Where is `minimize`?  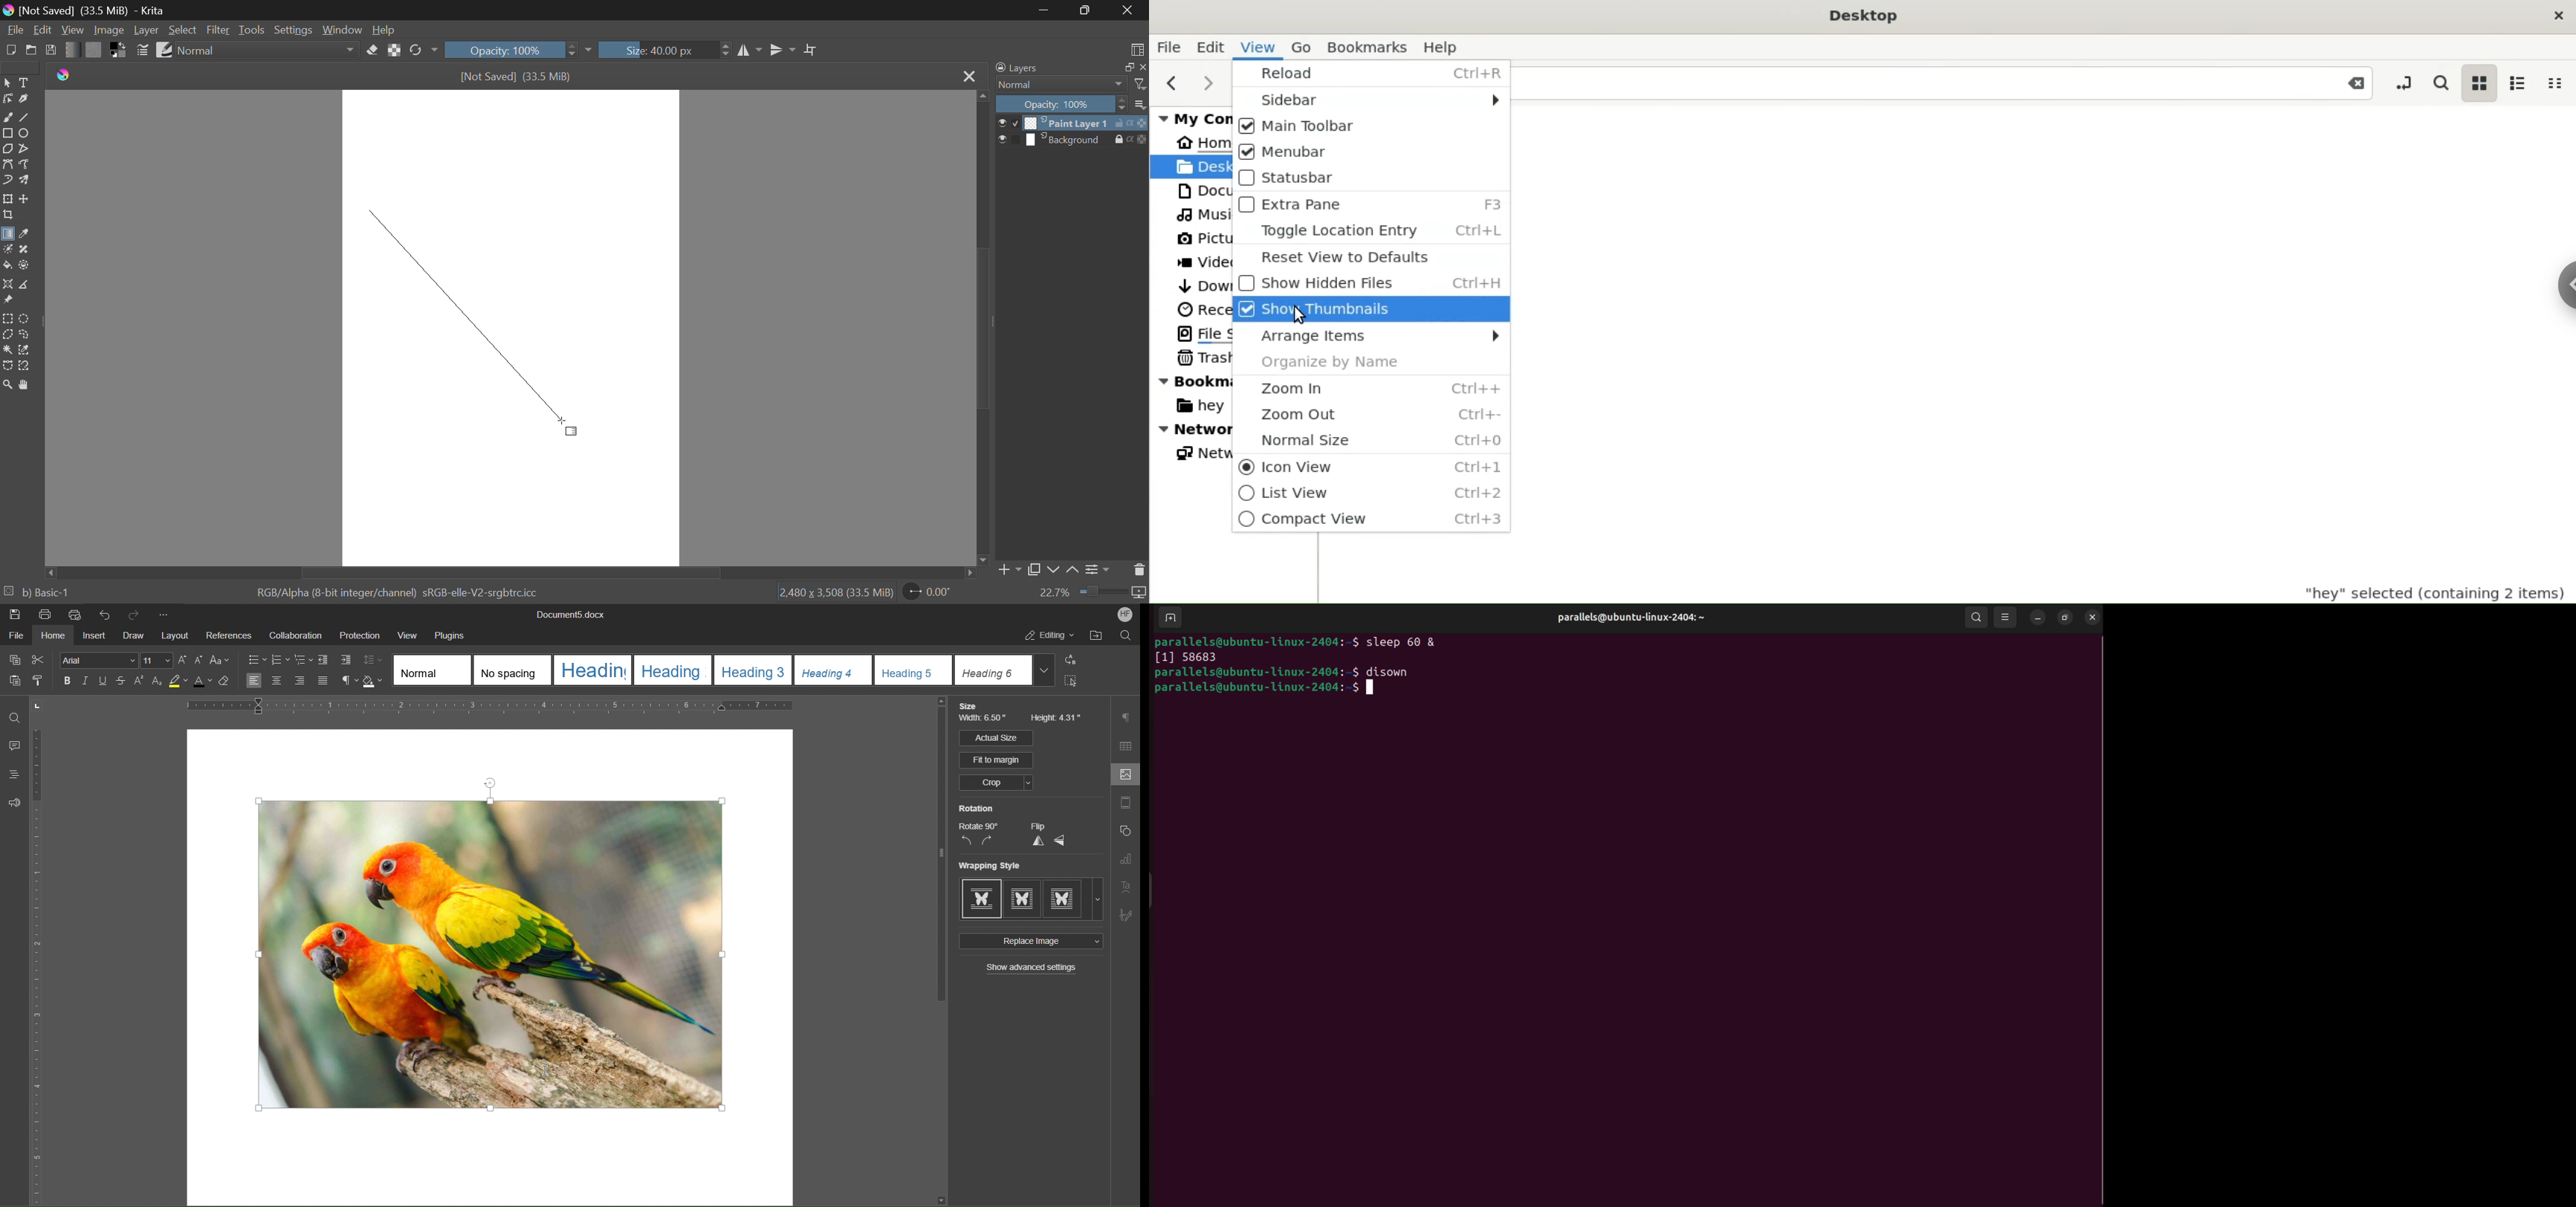
minimize is located at coordinates (2039, 618).